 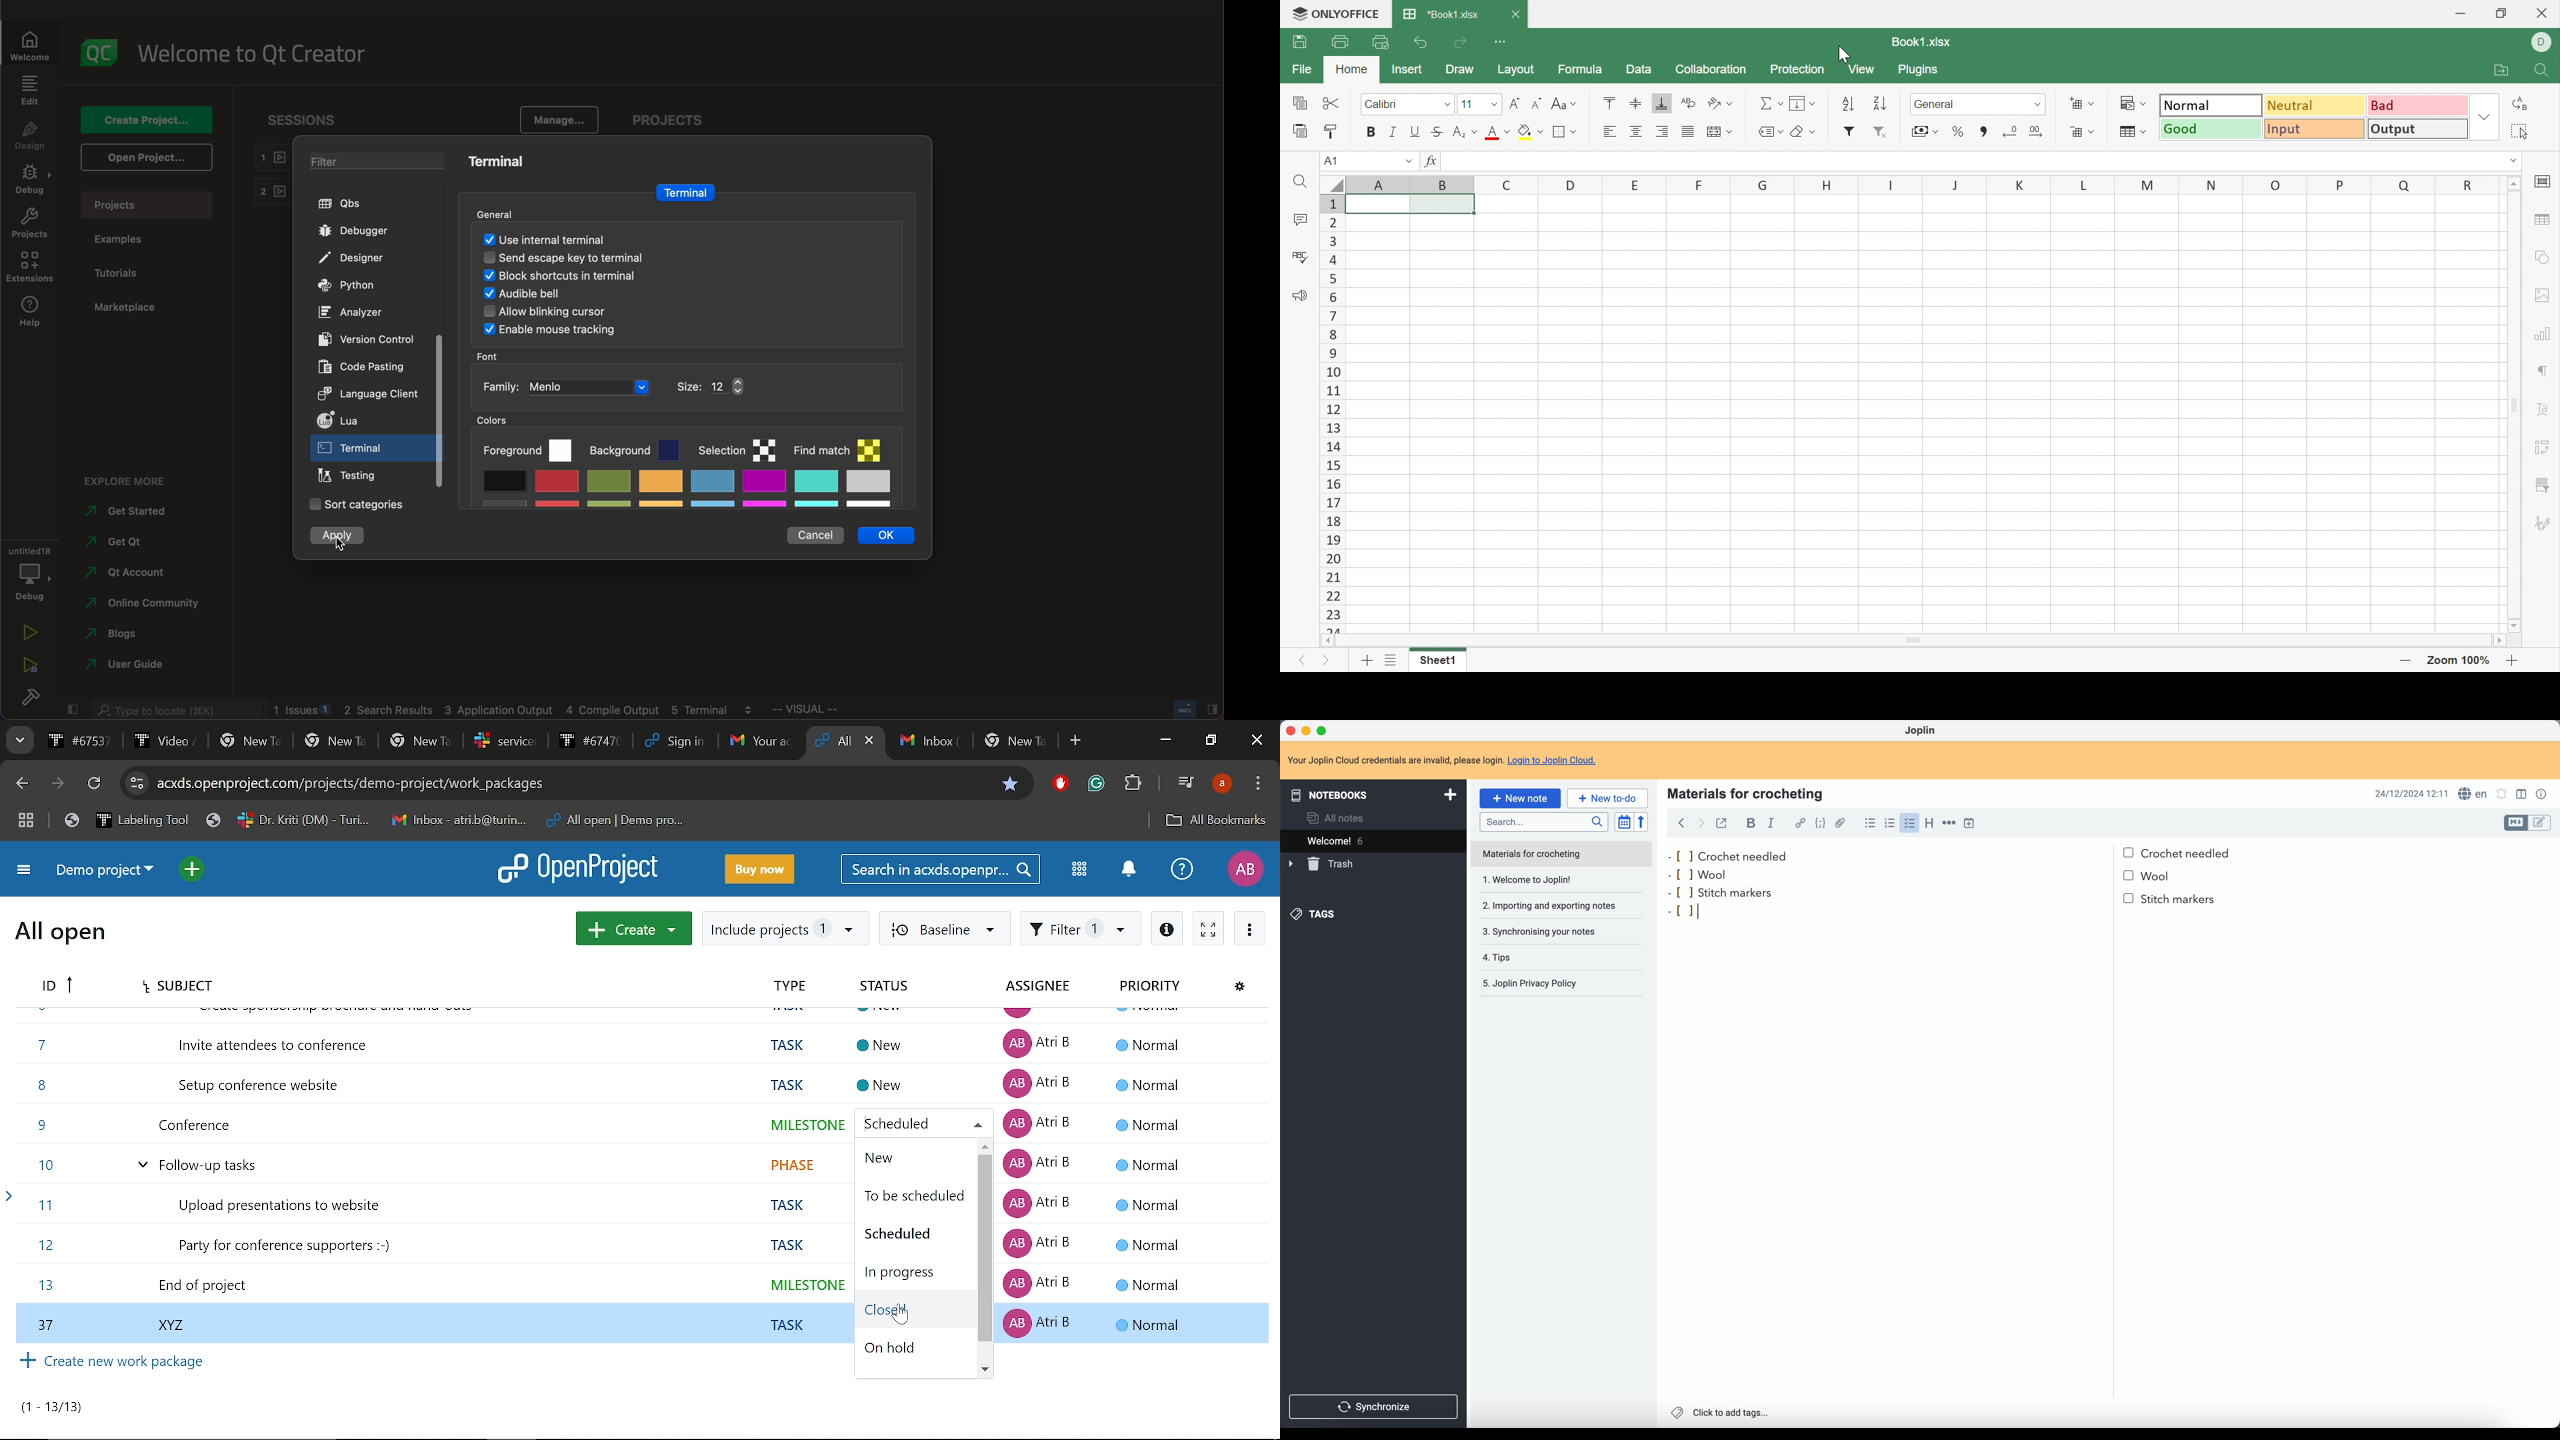 I want to click on cursor, so click(x=340, y=545).